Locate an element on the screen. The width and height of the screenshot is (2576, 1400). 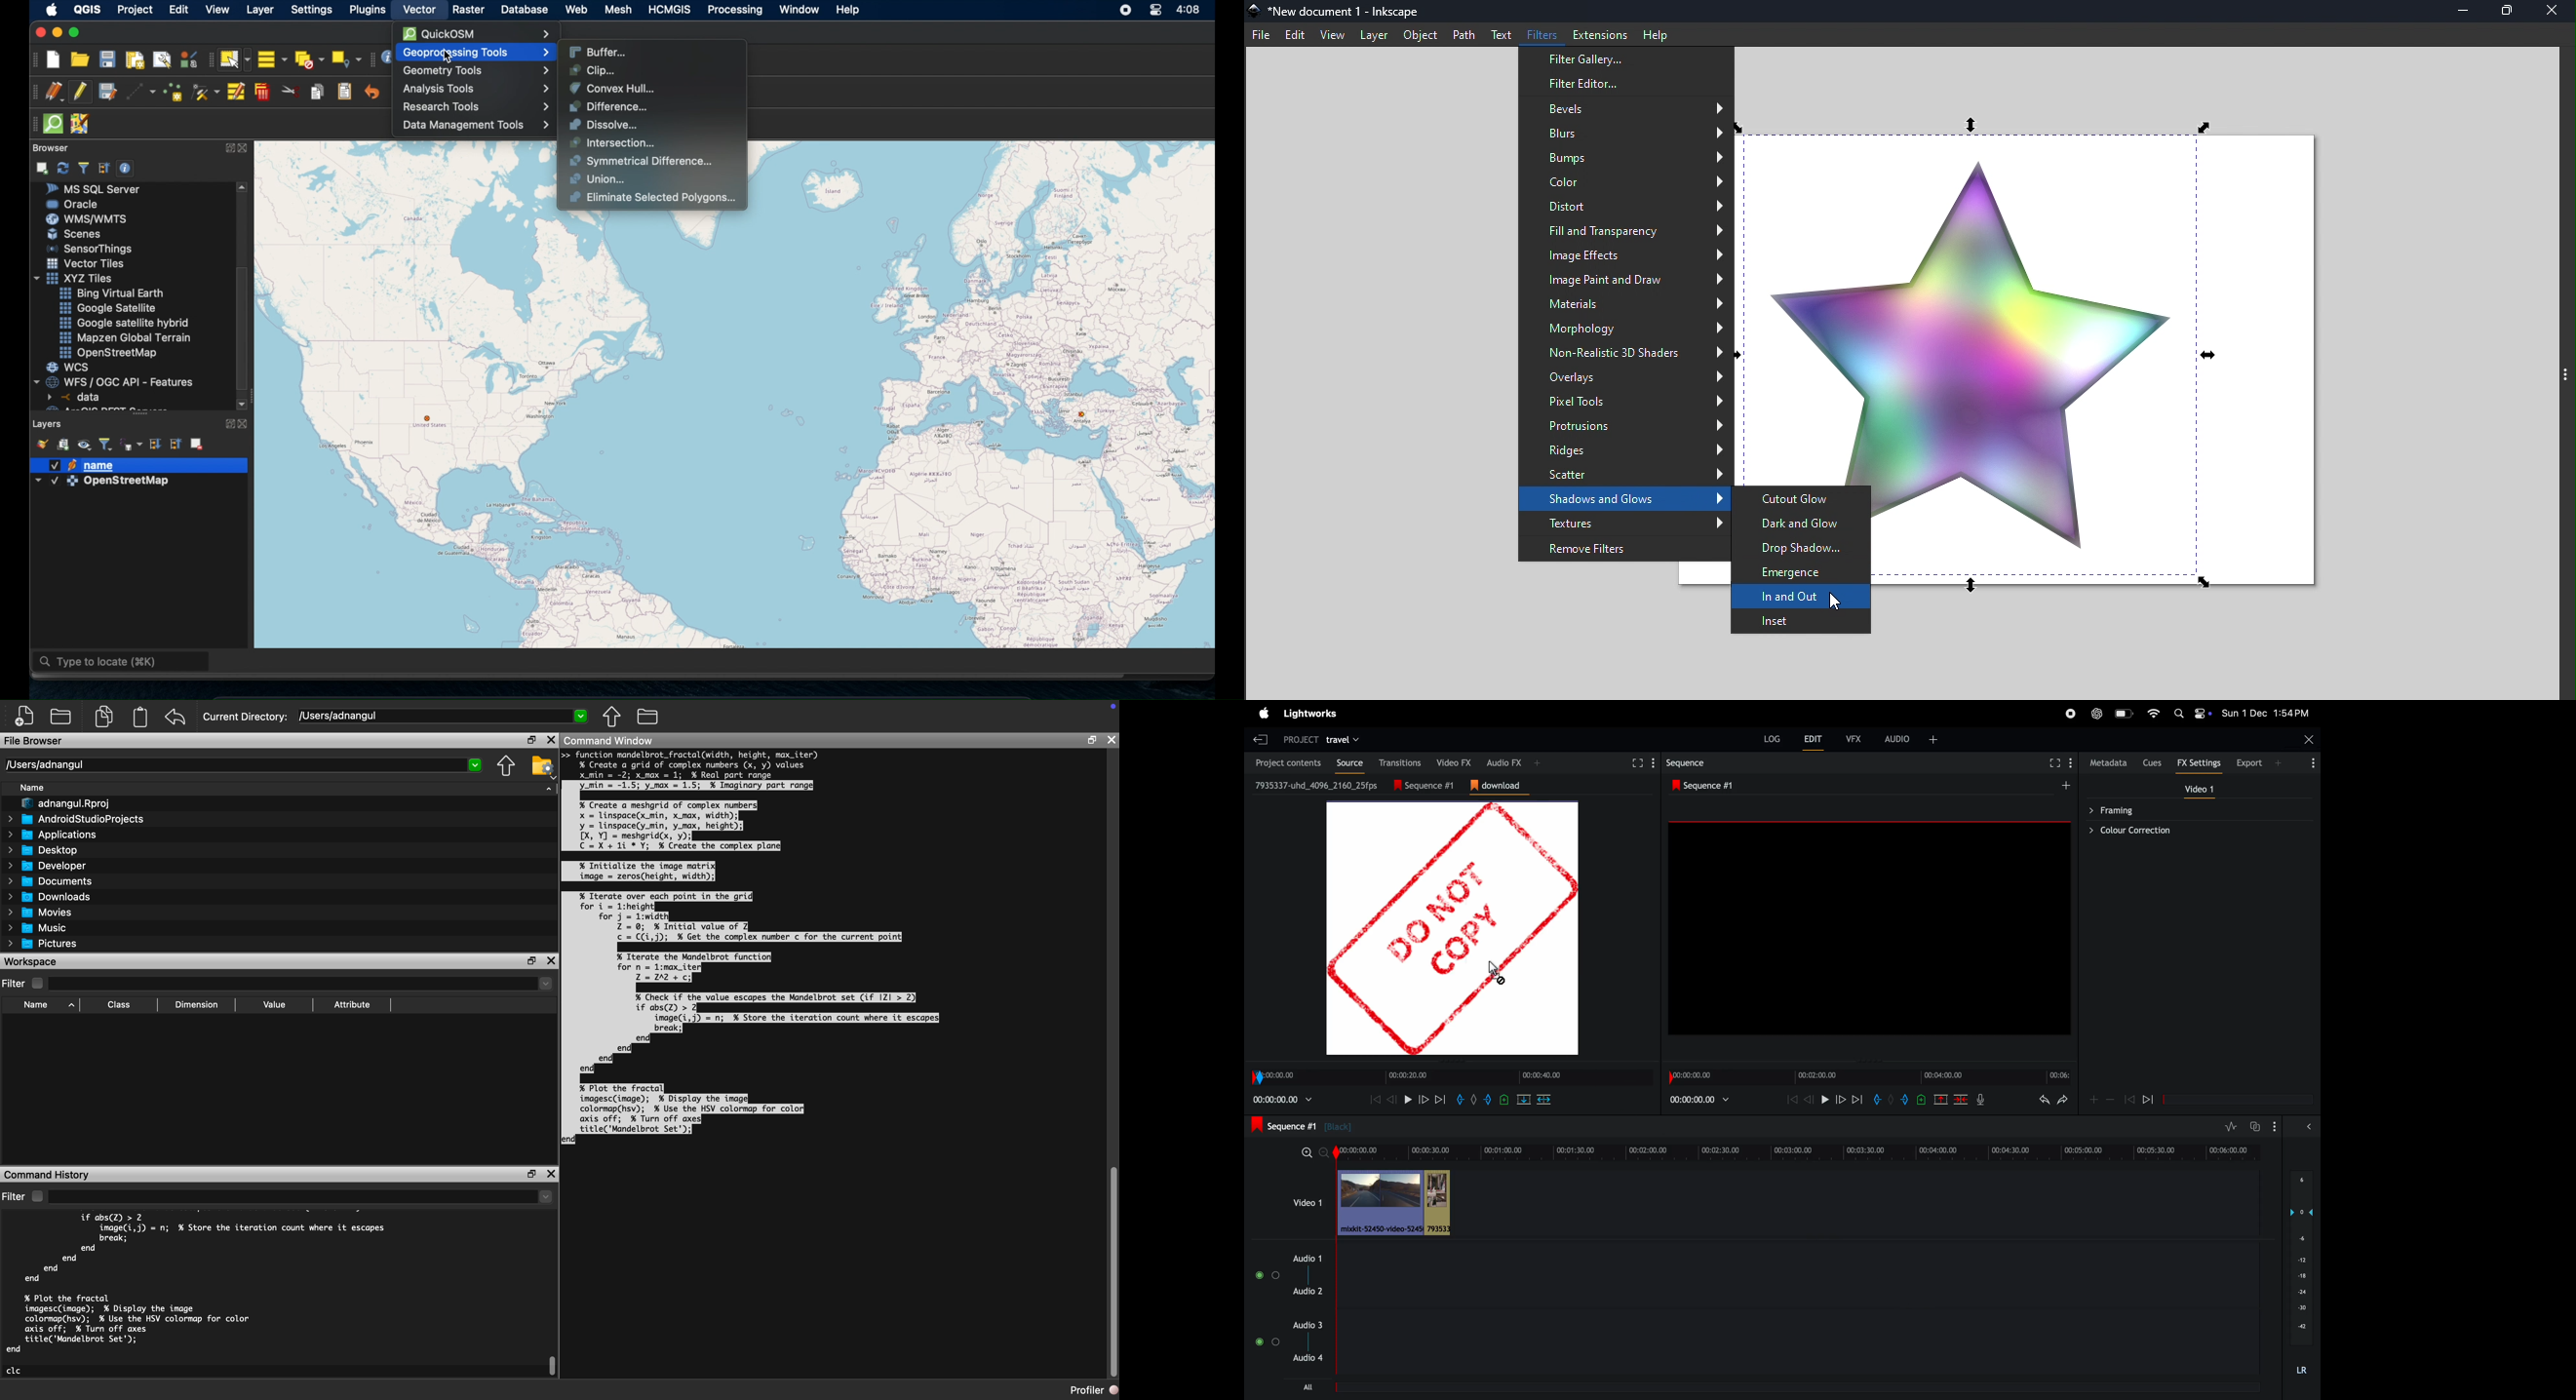
Geometry Tools is located at coordinates (476, 69).